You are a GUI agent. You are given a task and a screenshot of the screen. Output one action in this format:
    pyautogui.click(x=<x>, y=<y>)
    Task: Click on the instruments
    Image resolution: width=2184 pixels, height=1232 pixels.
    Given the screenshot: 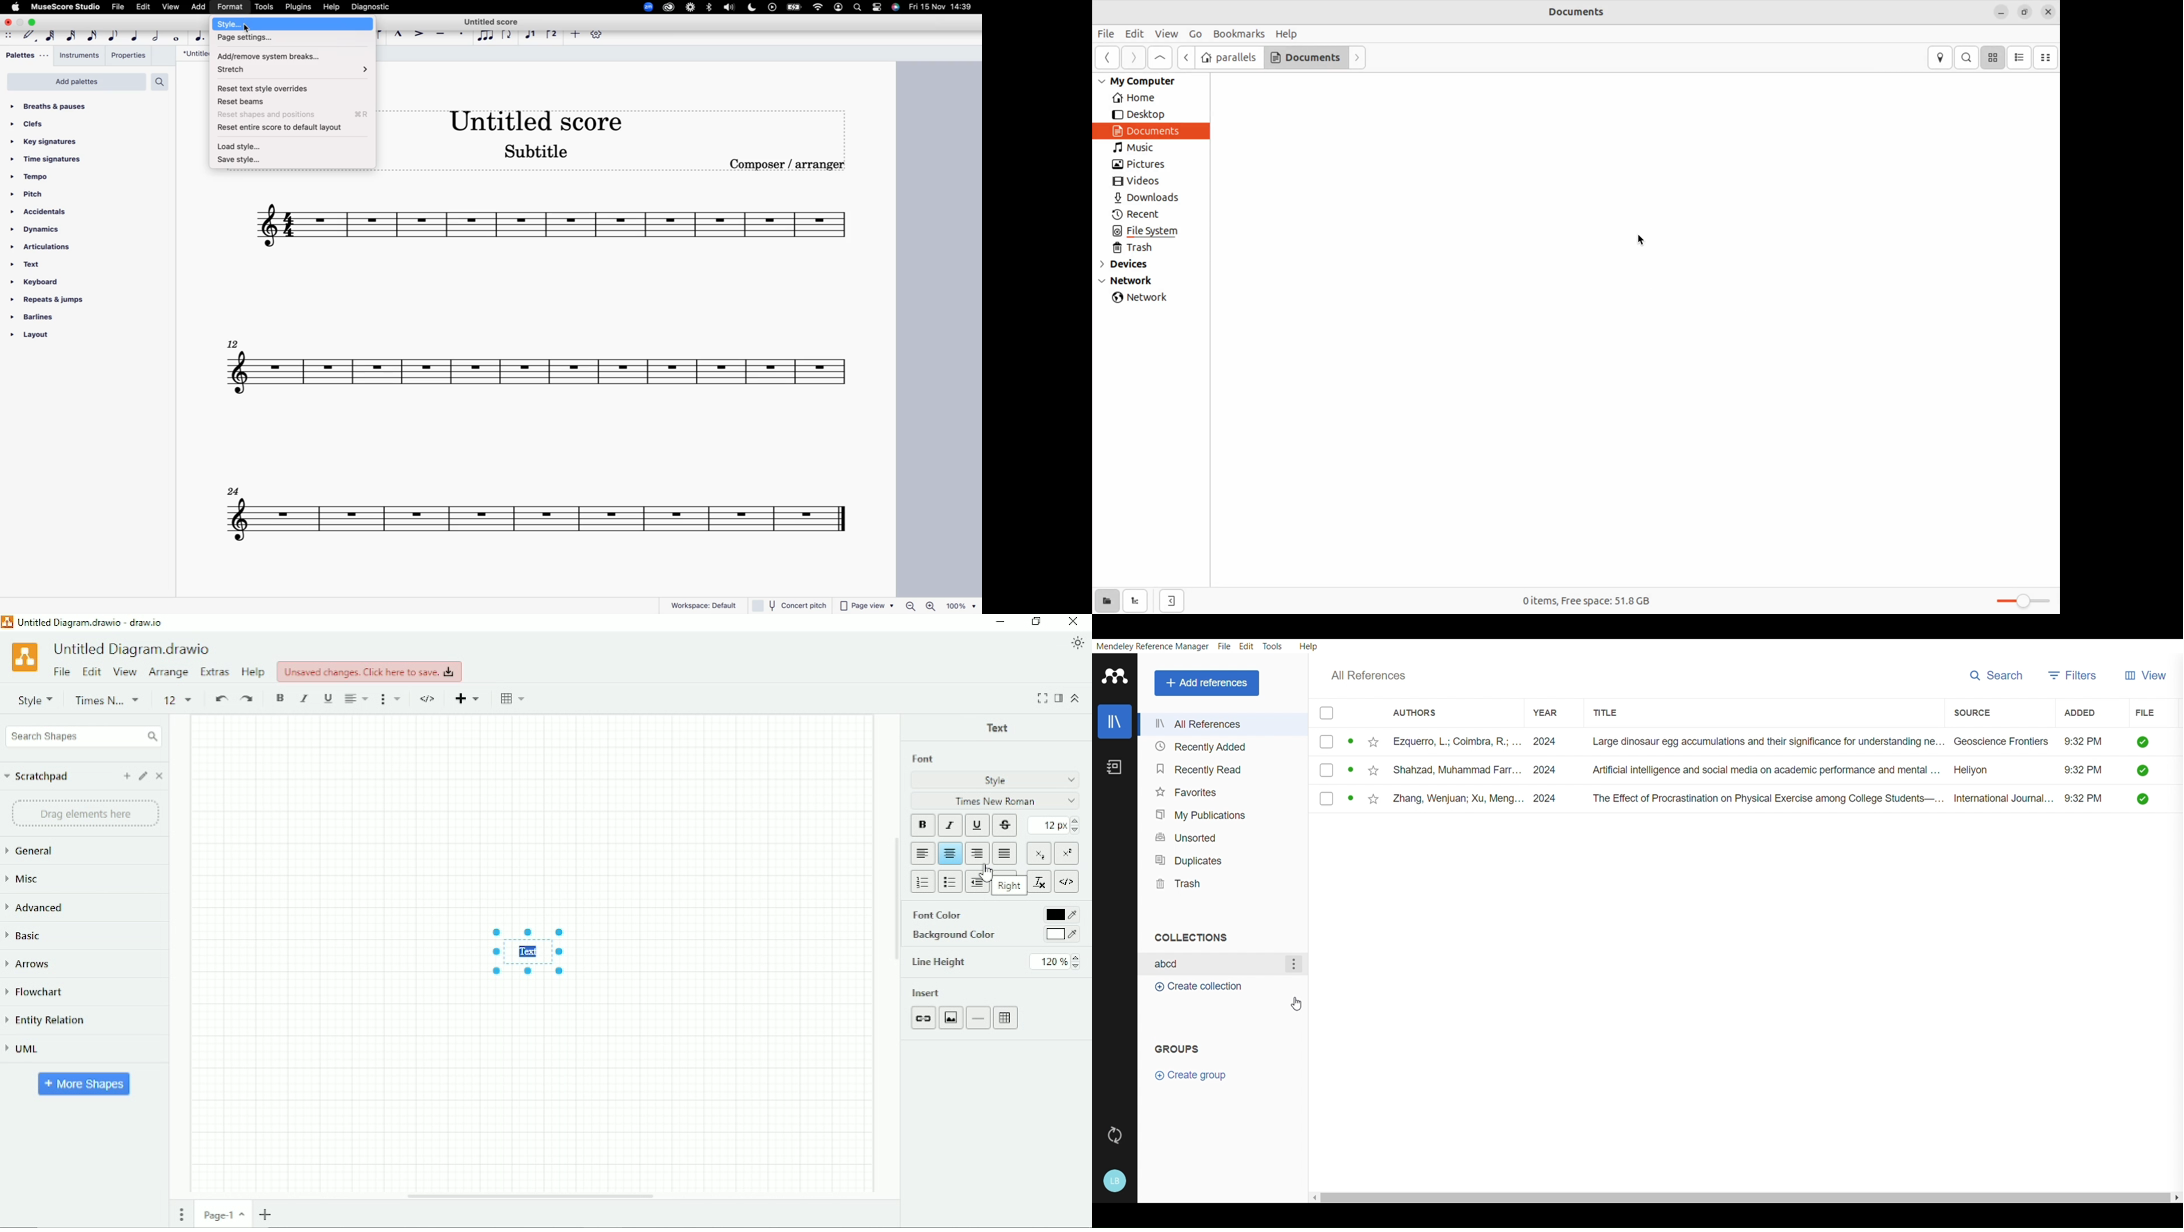 What is the action you would take?
    pyautogui.click(x=79, y=55)
    